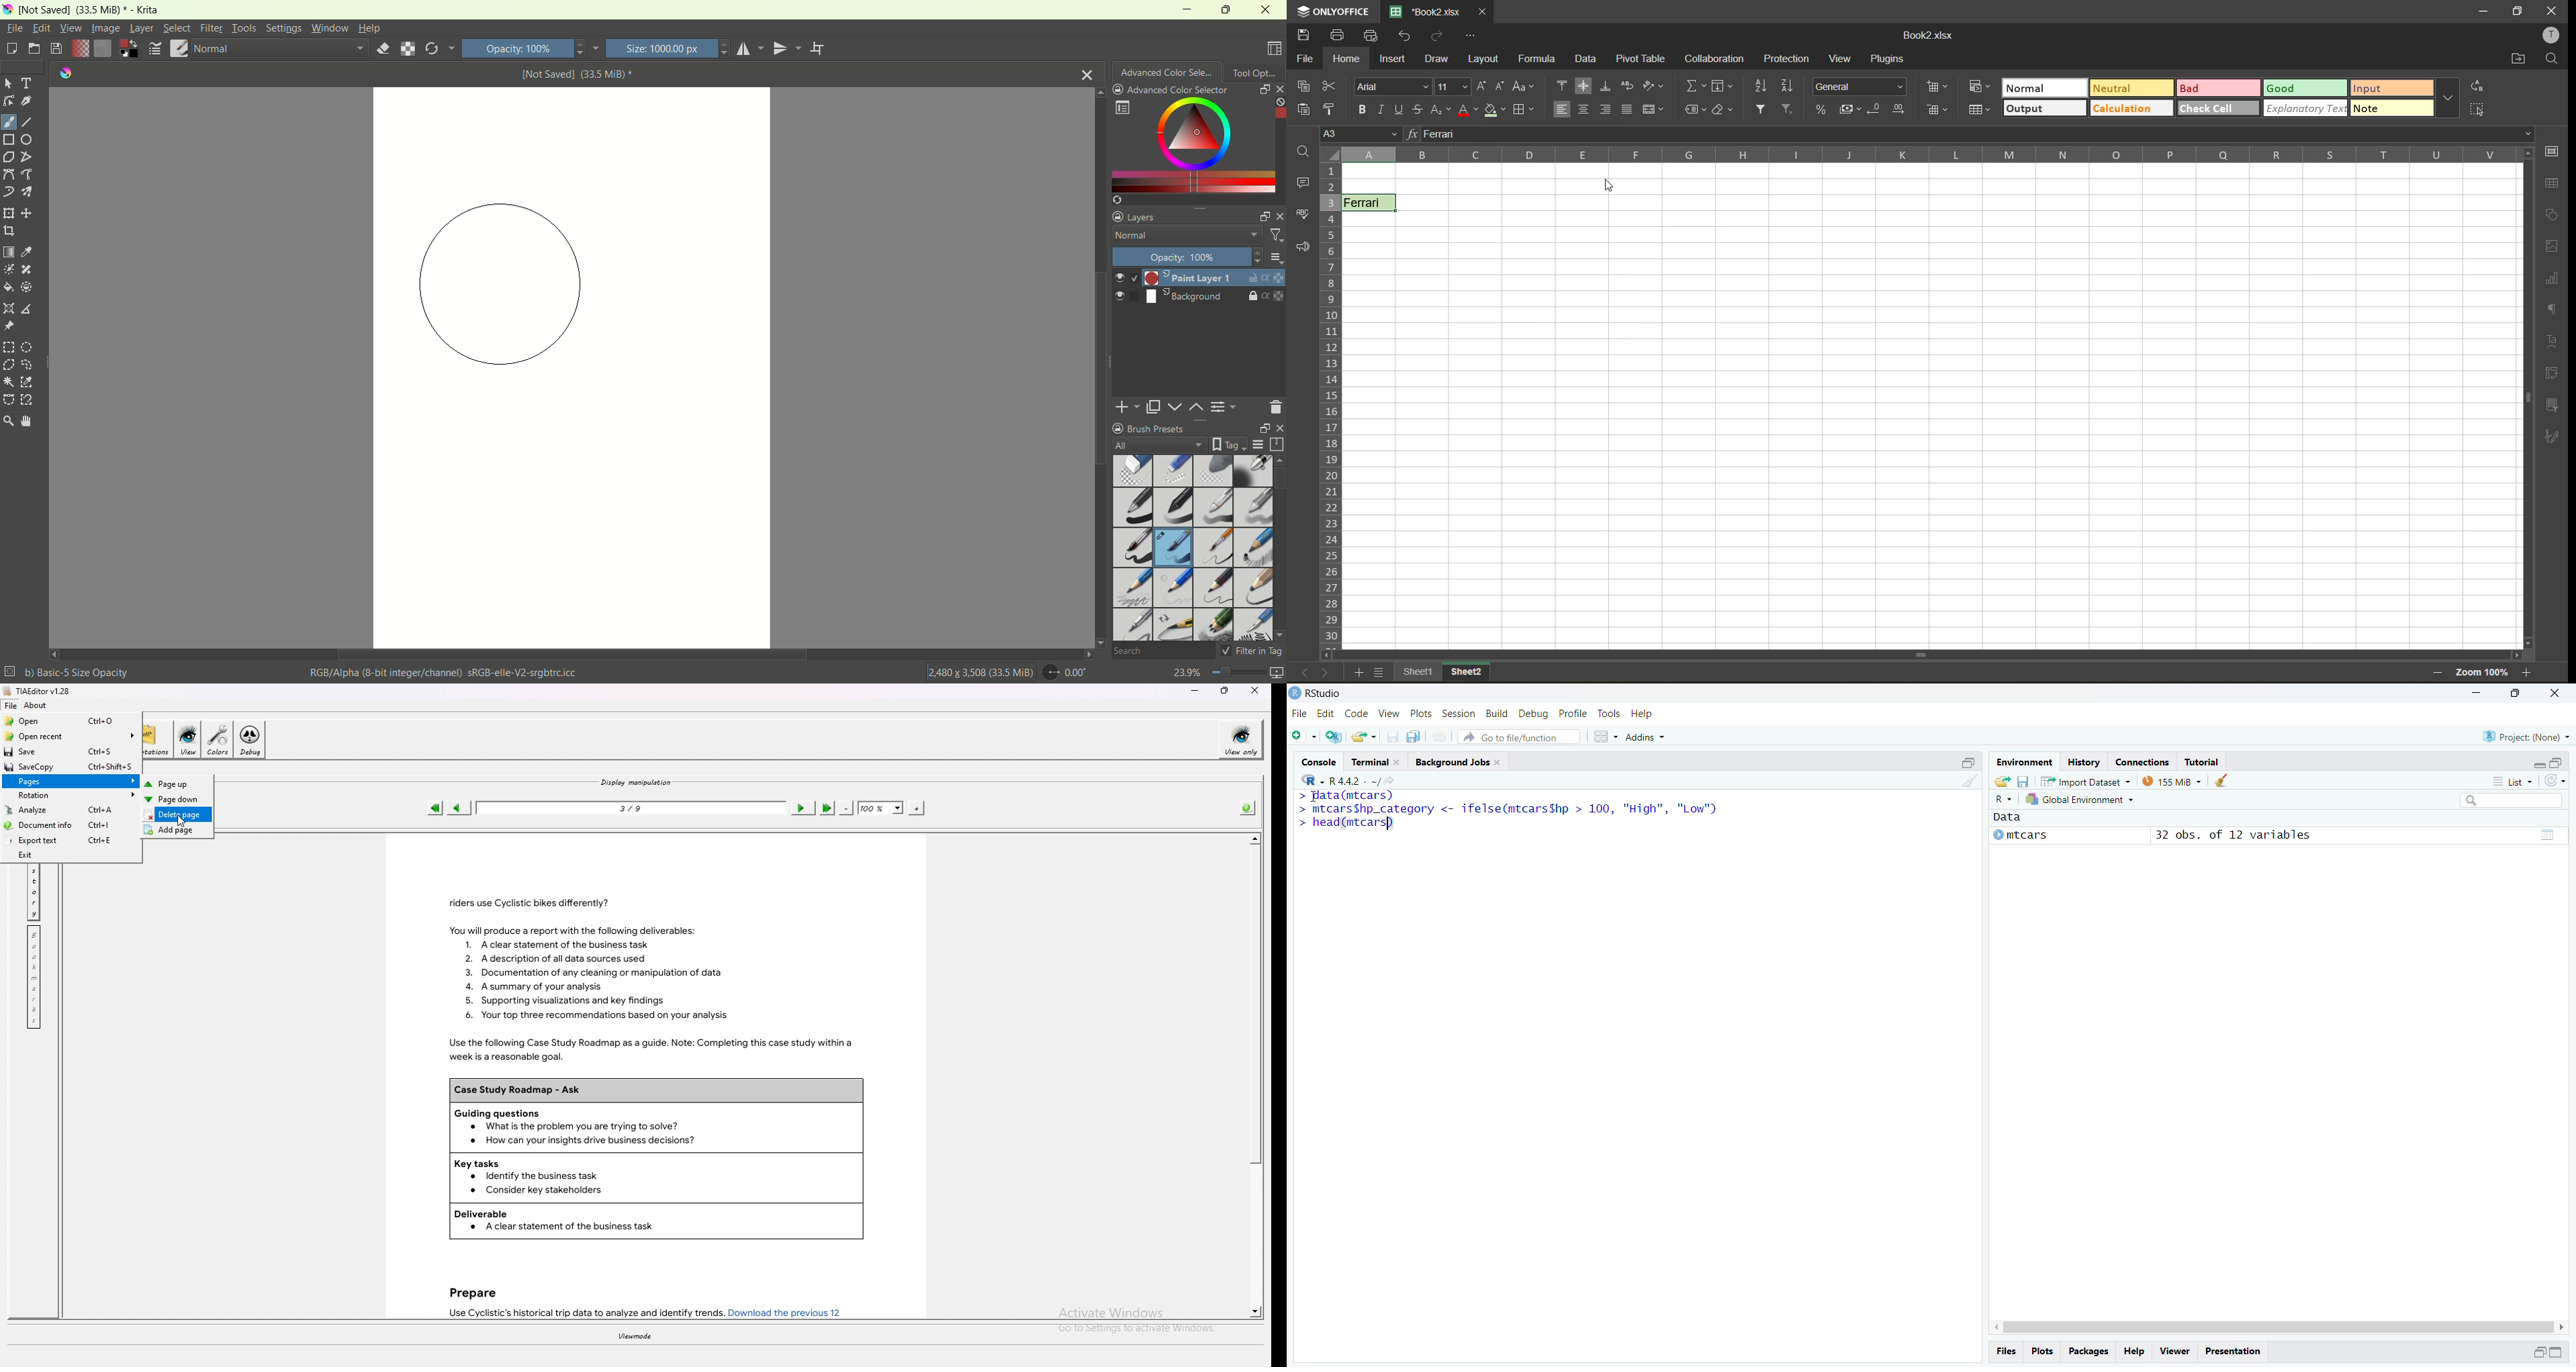  What do you see at coordinates (2560, 1352) in the screenshot?
I see `Maximize` at bounding box center [2560, 1352].